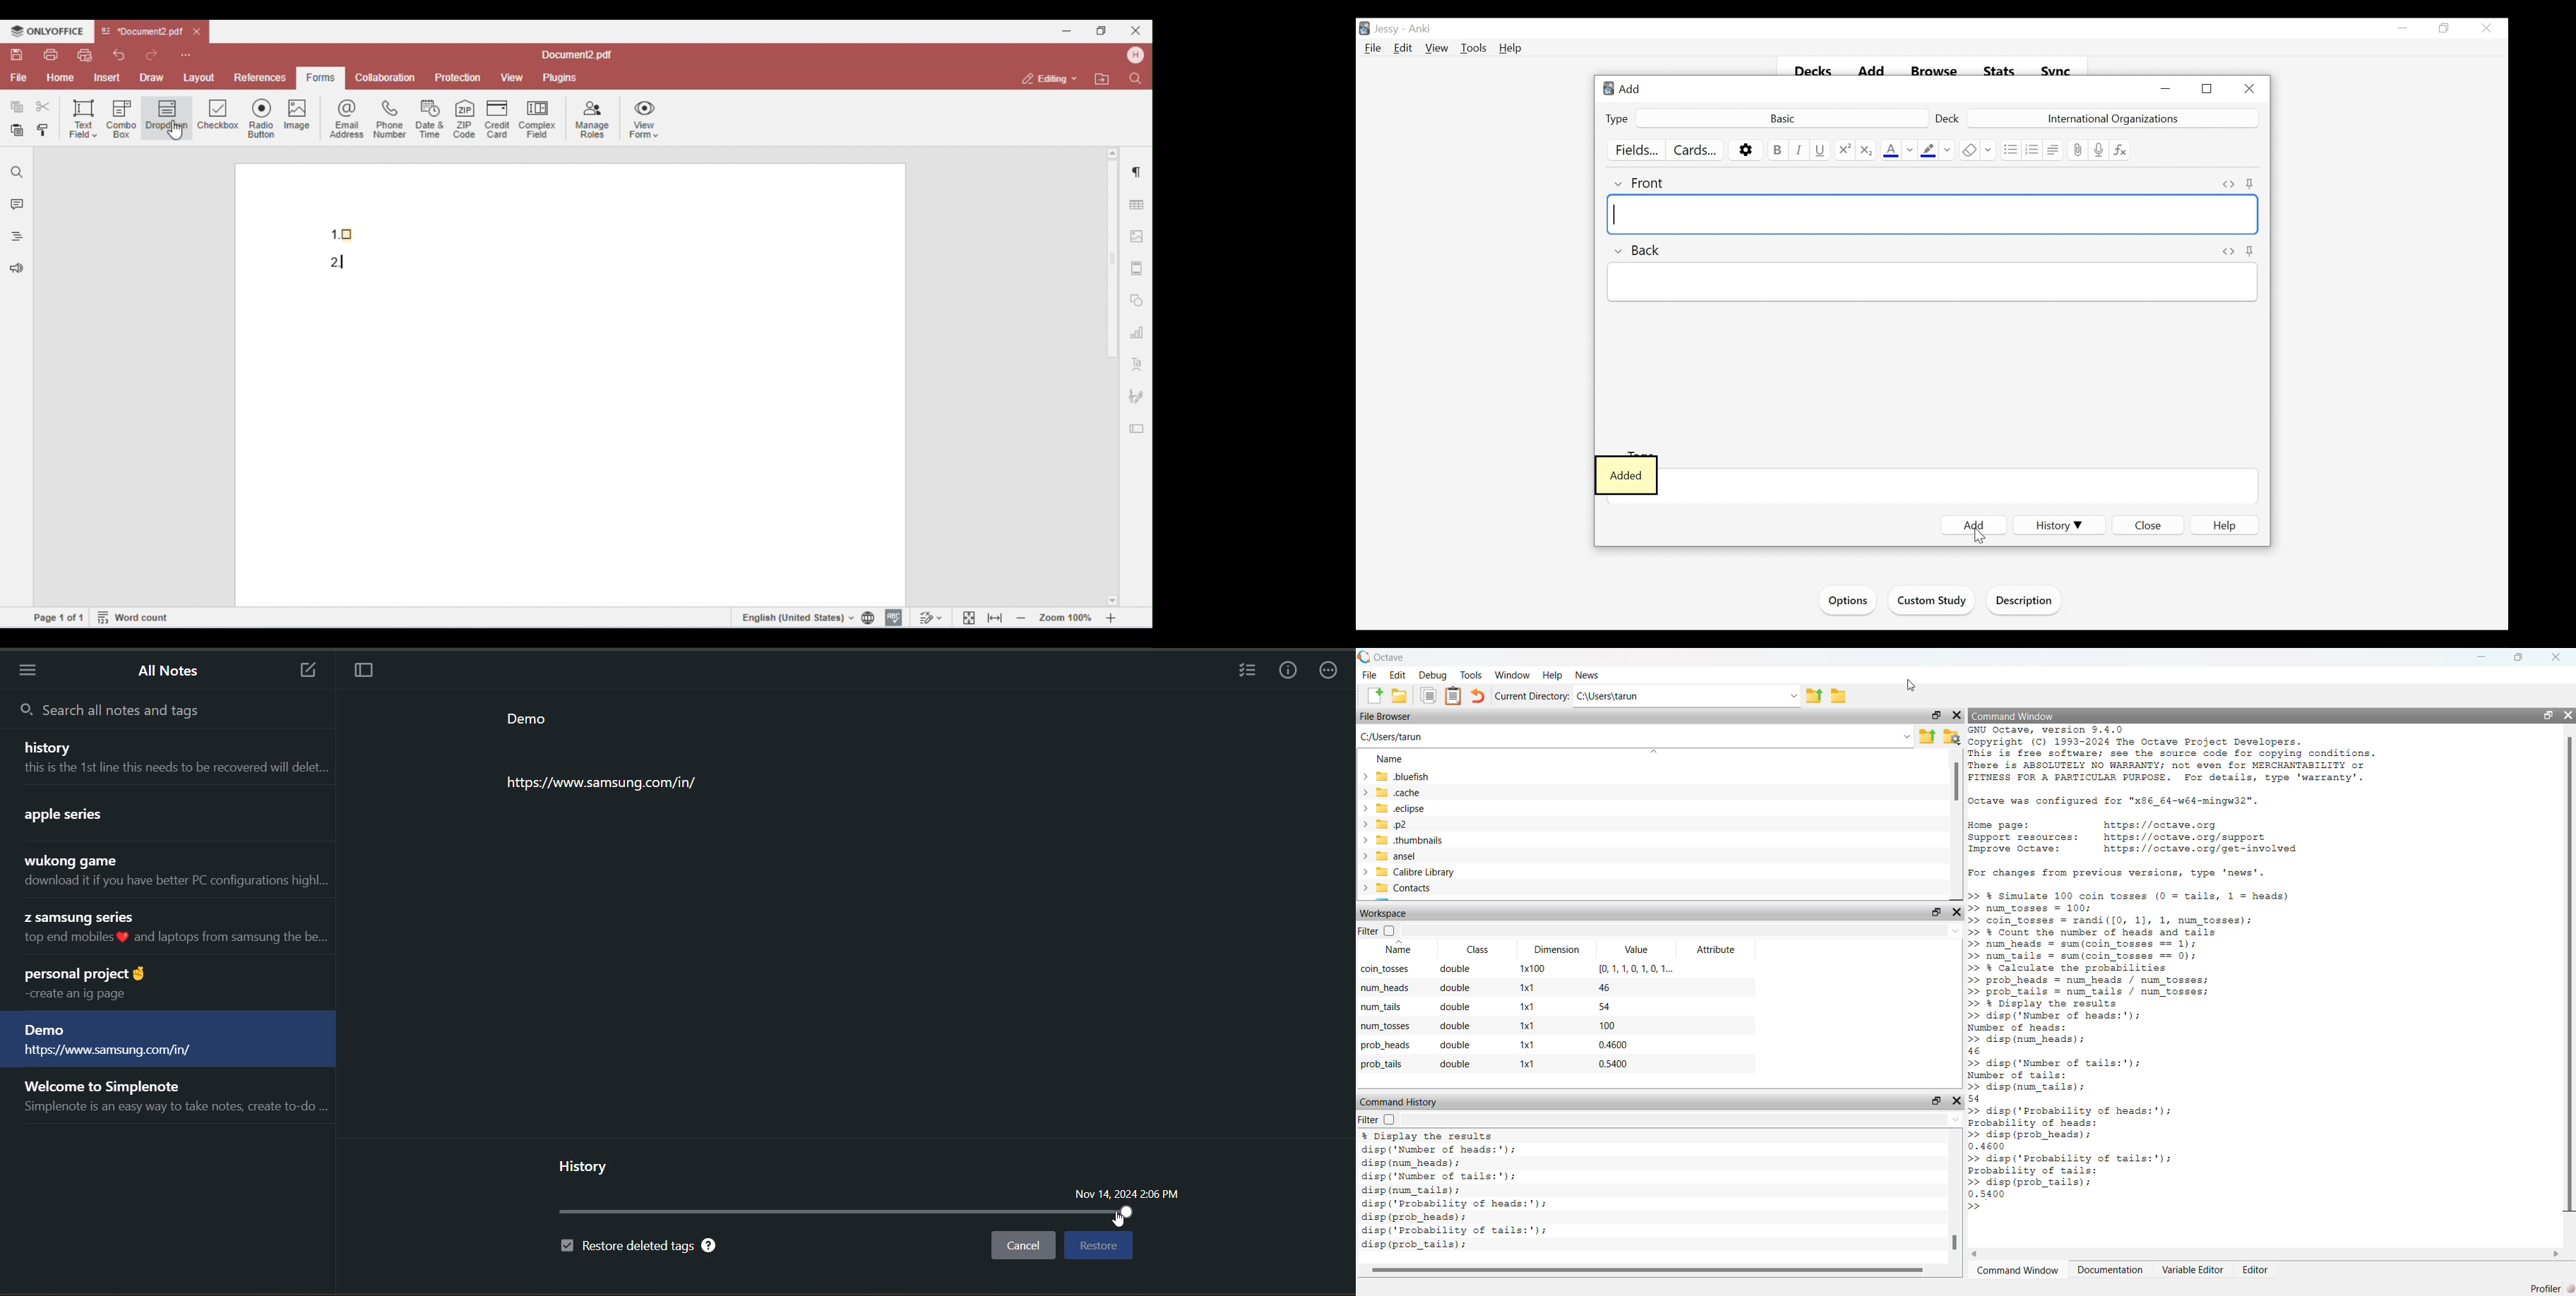  I want to click on num_tails, so click(1382, 1007).